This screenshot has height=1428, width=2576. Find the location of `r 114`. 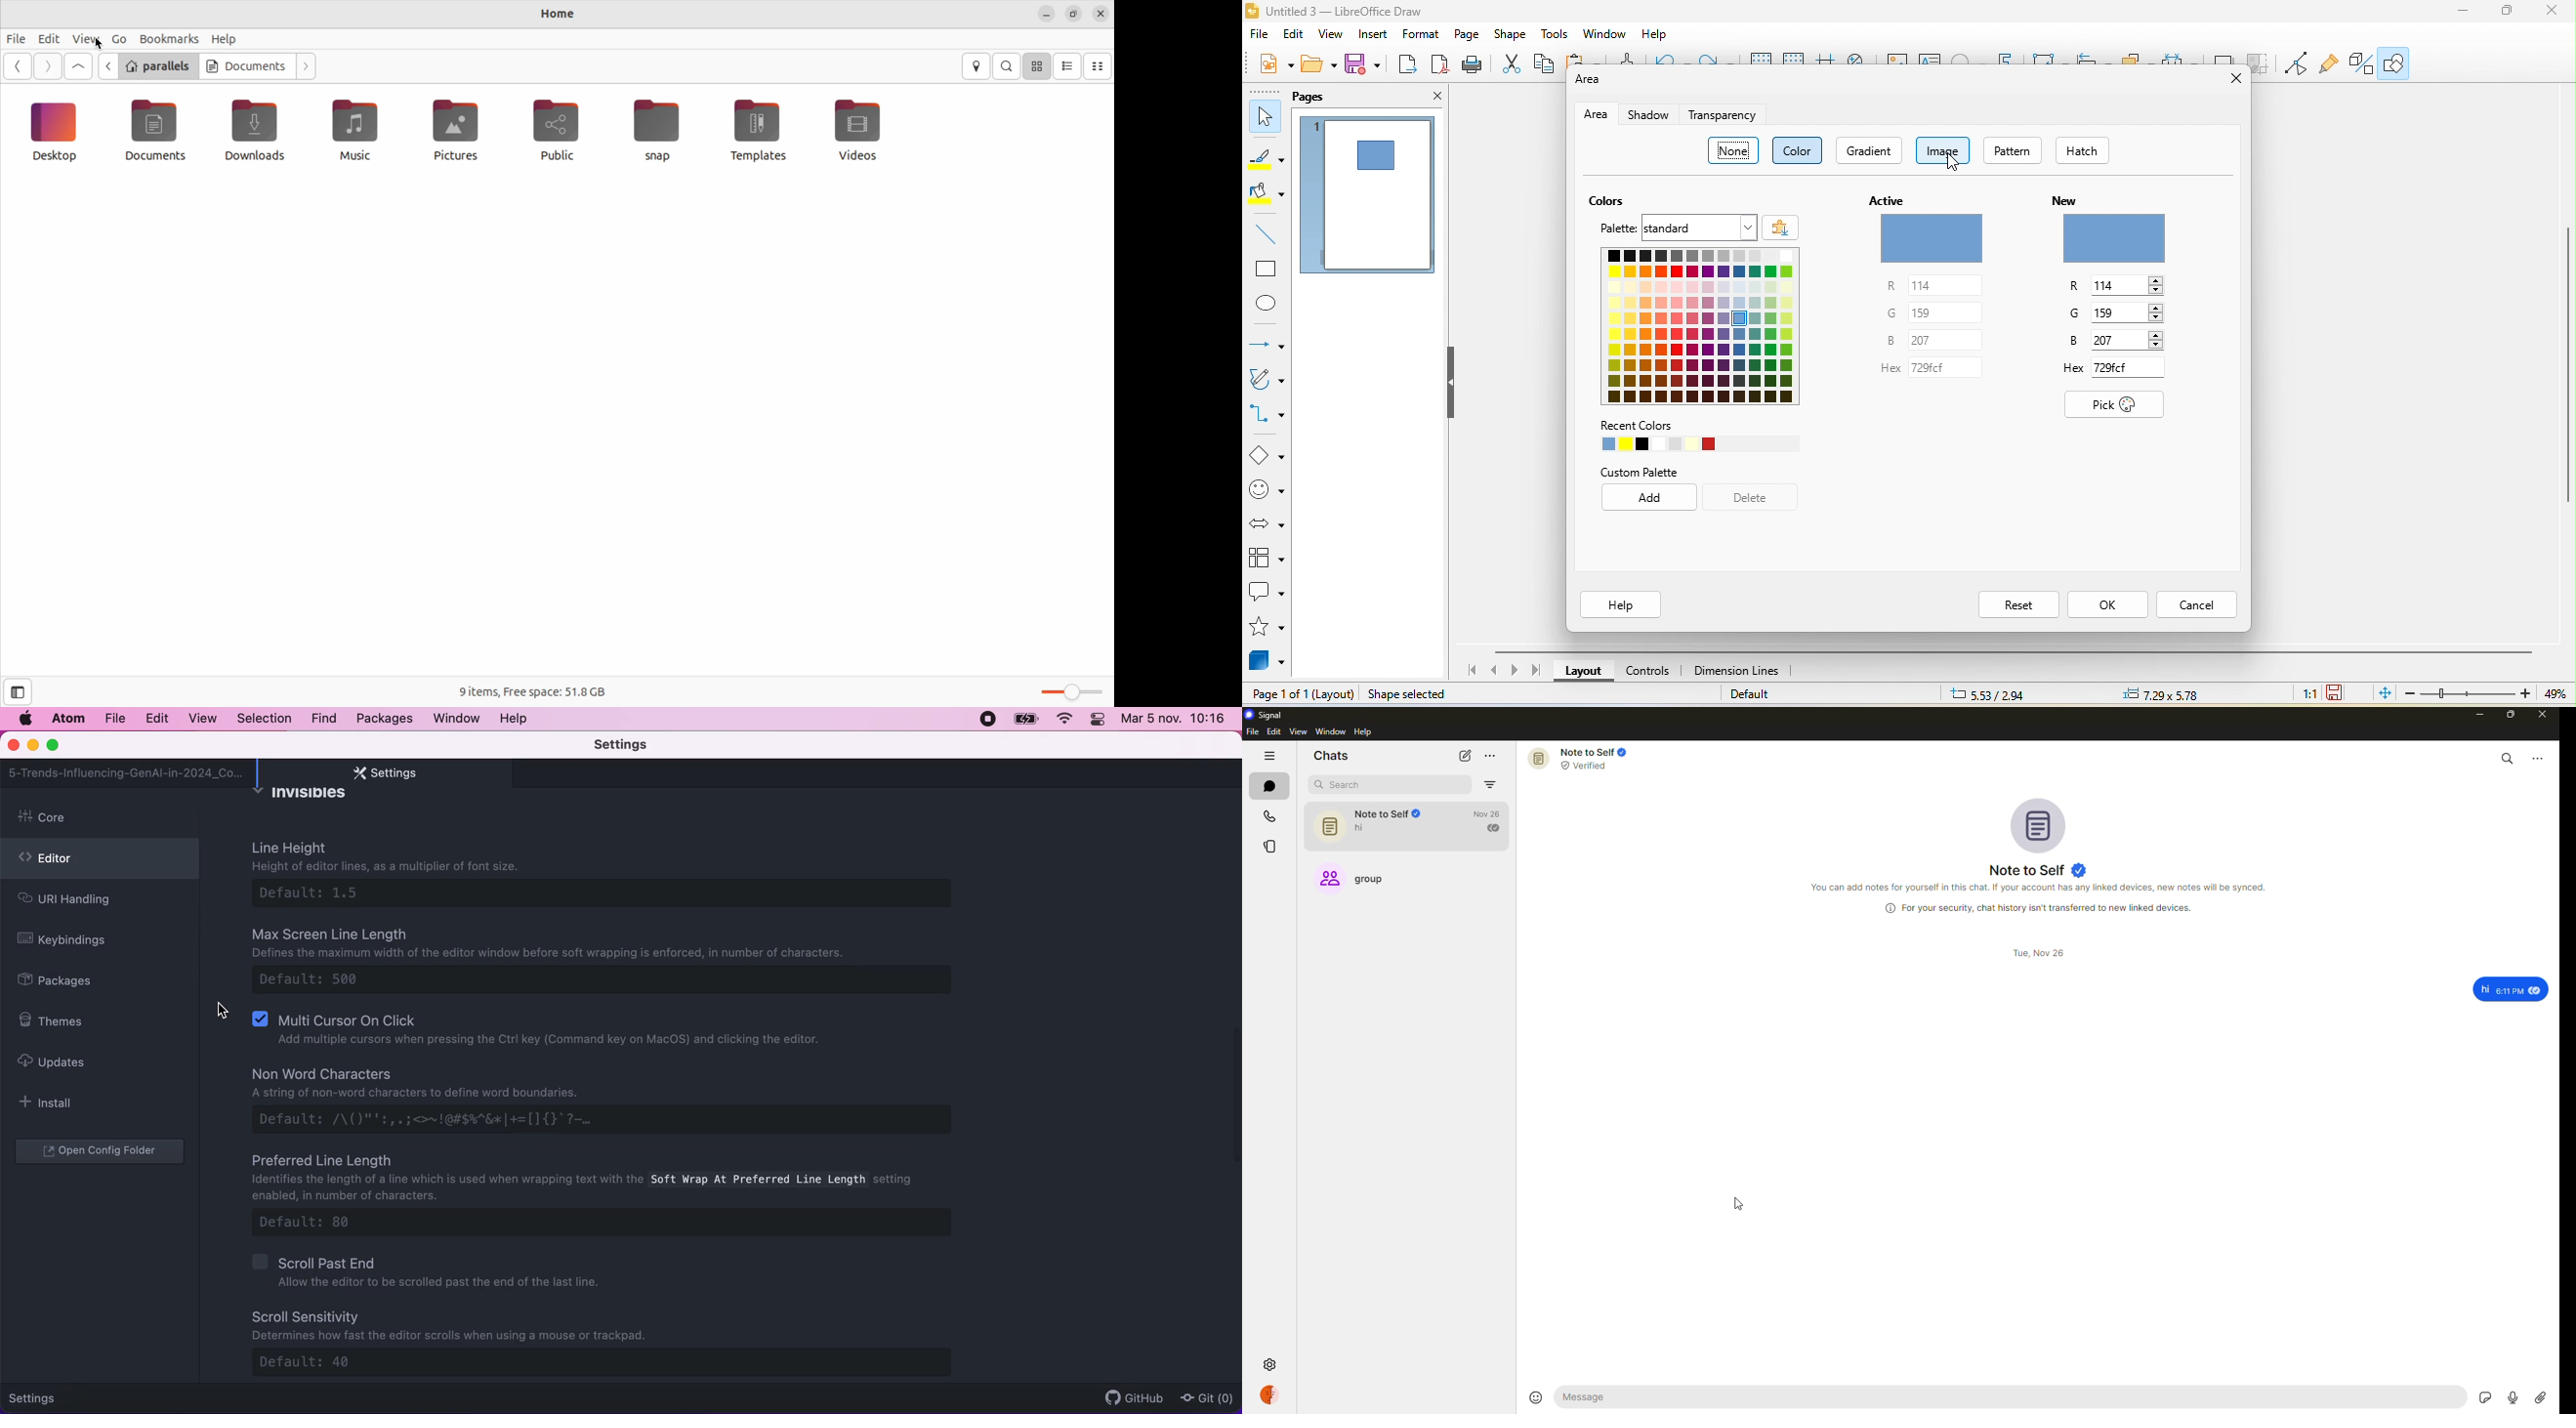

r 114 is located at coordinates (2115, 287).